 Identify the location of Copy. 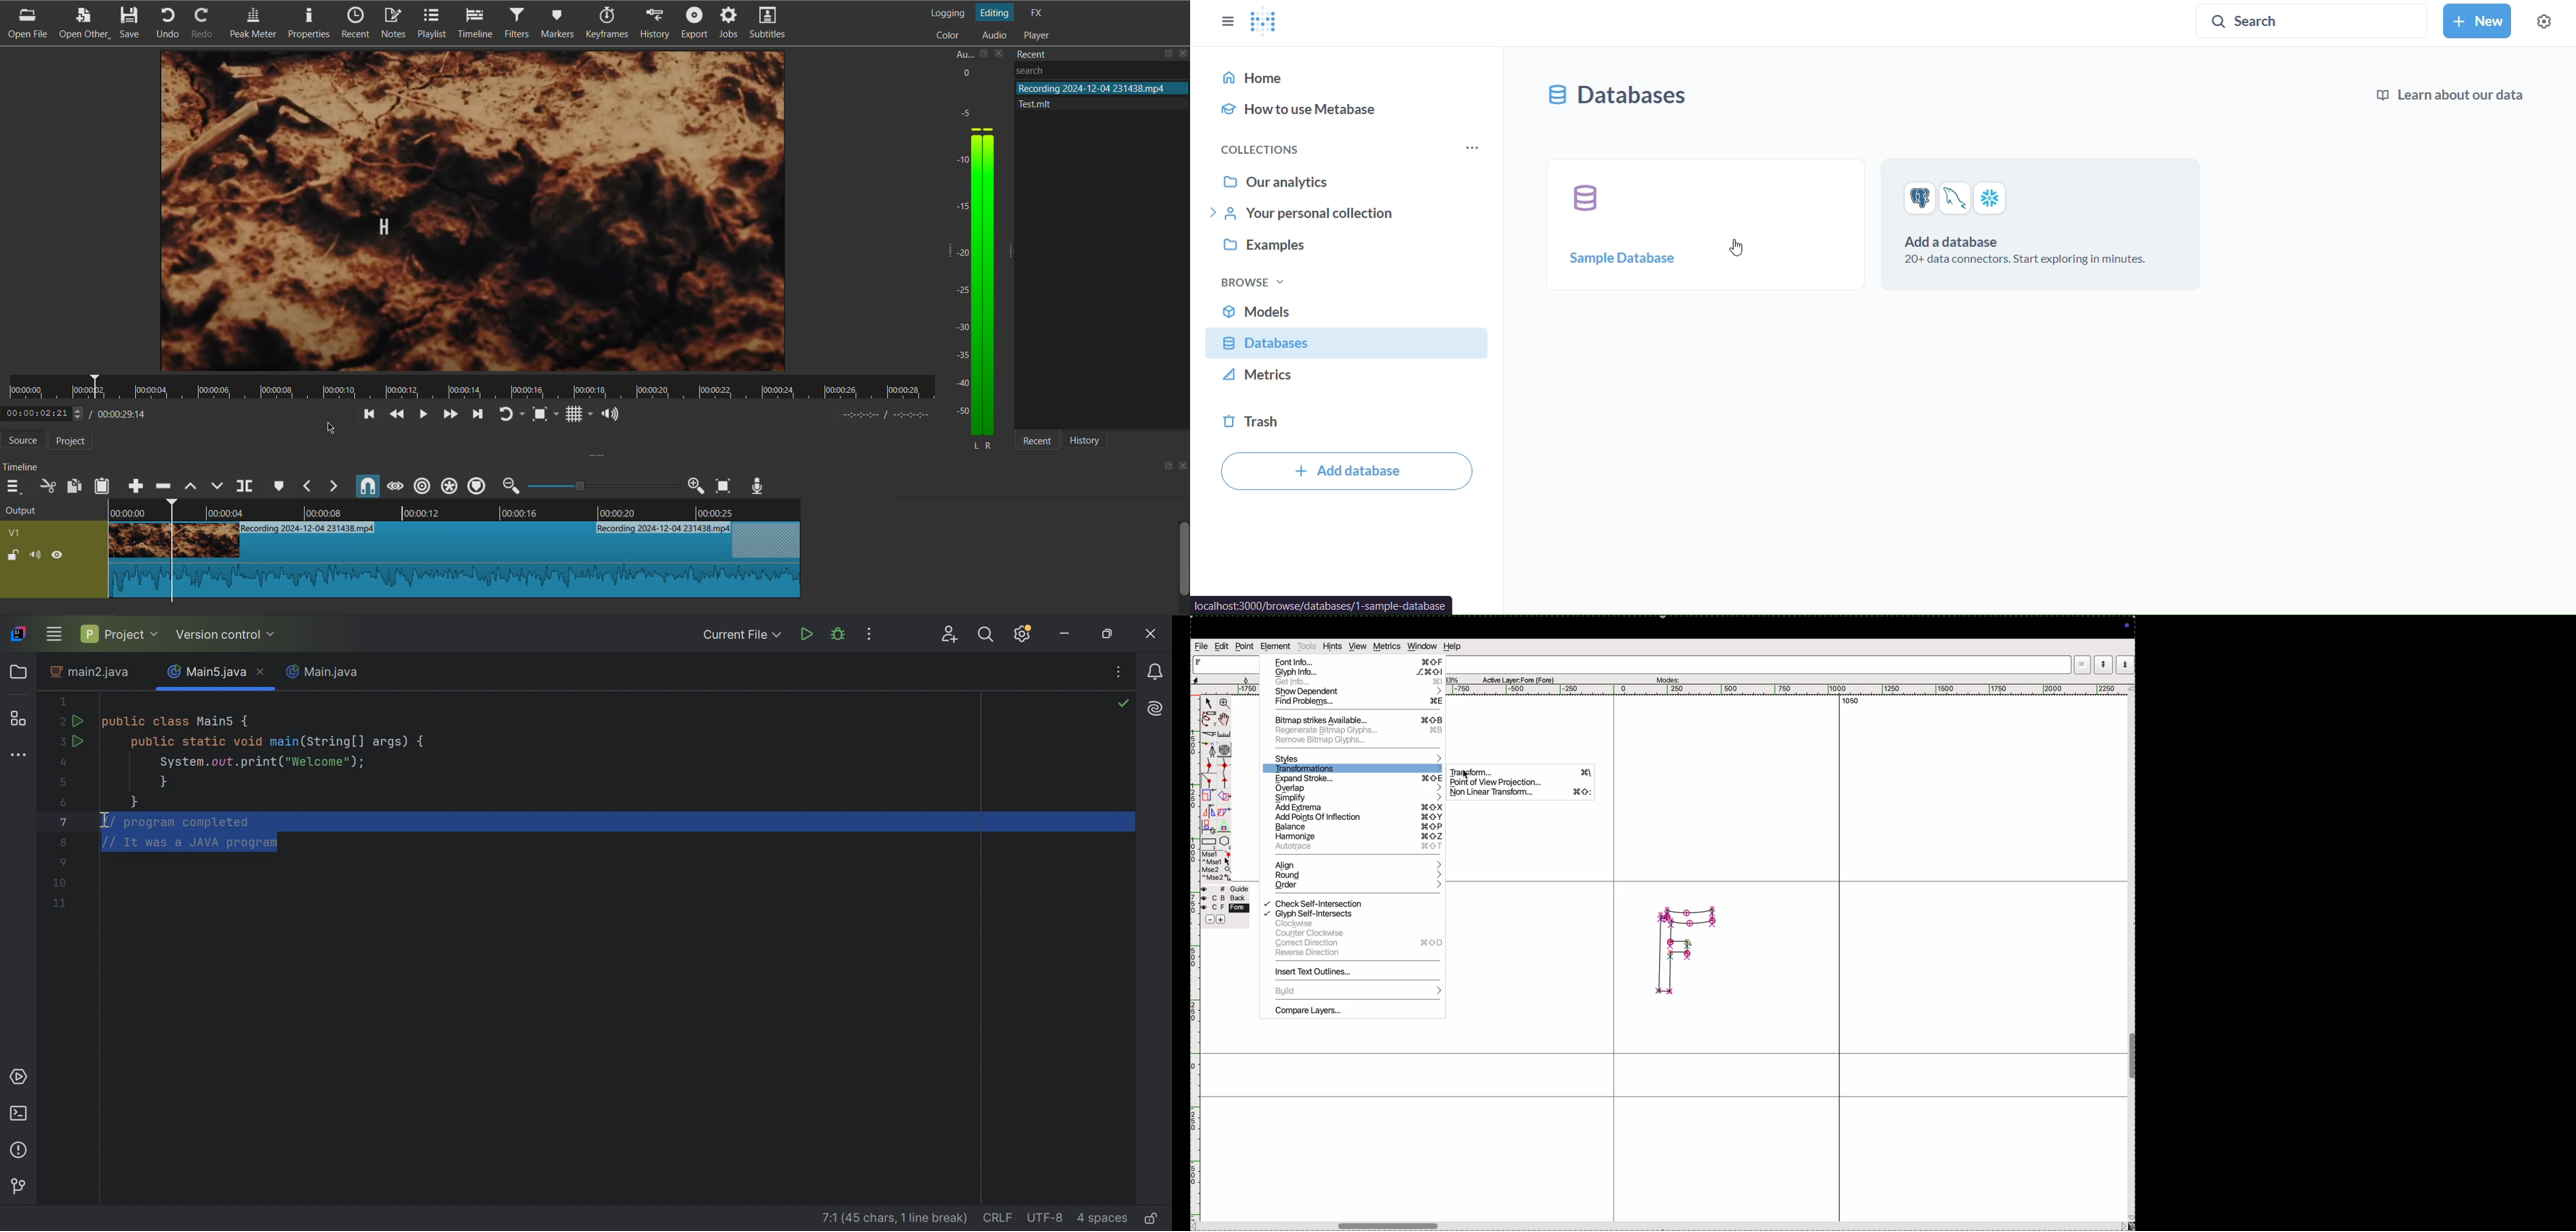
(74, 485).